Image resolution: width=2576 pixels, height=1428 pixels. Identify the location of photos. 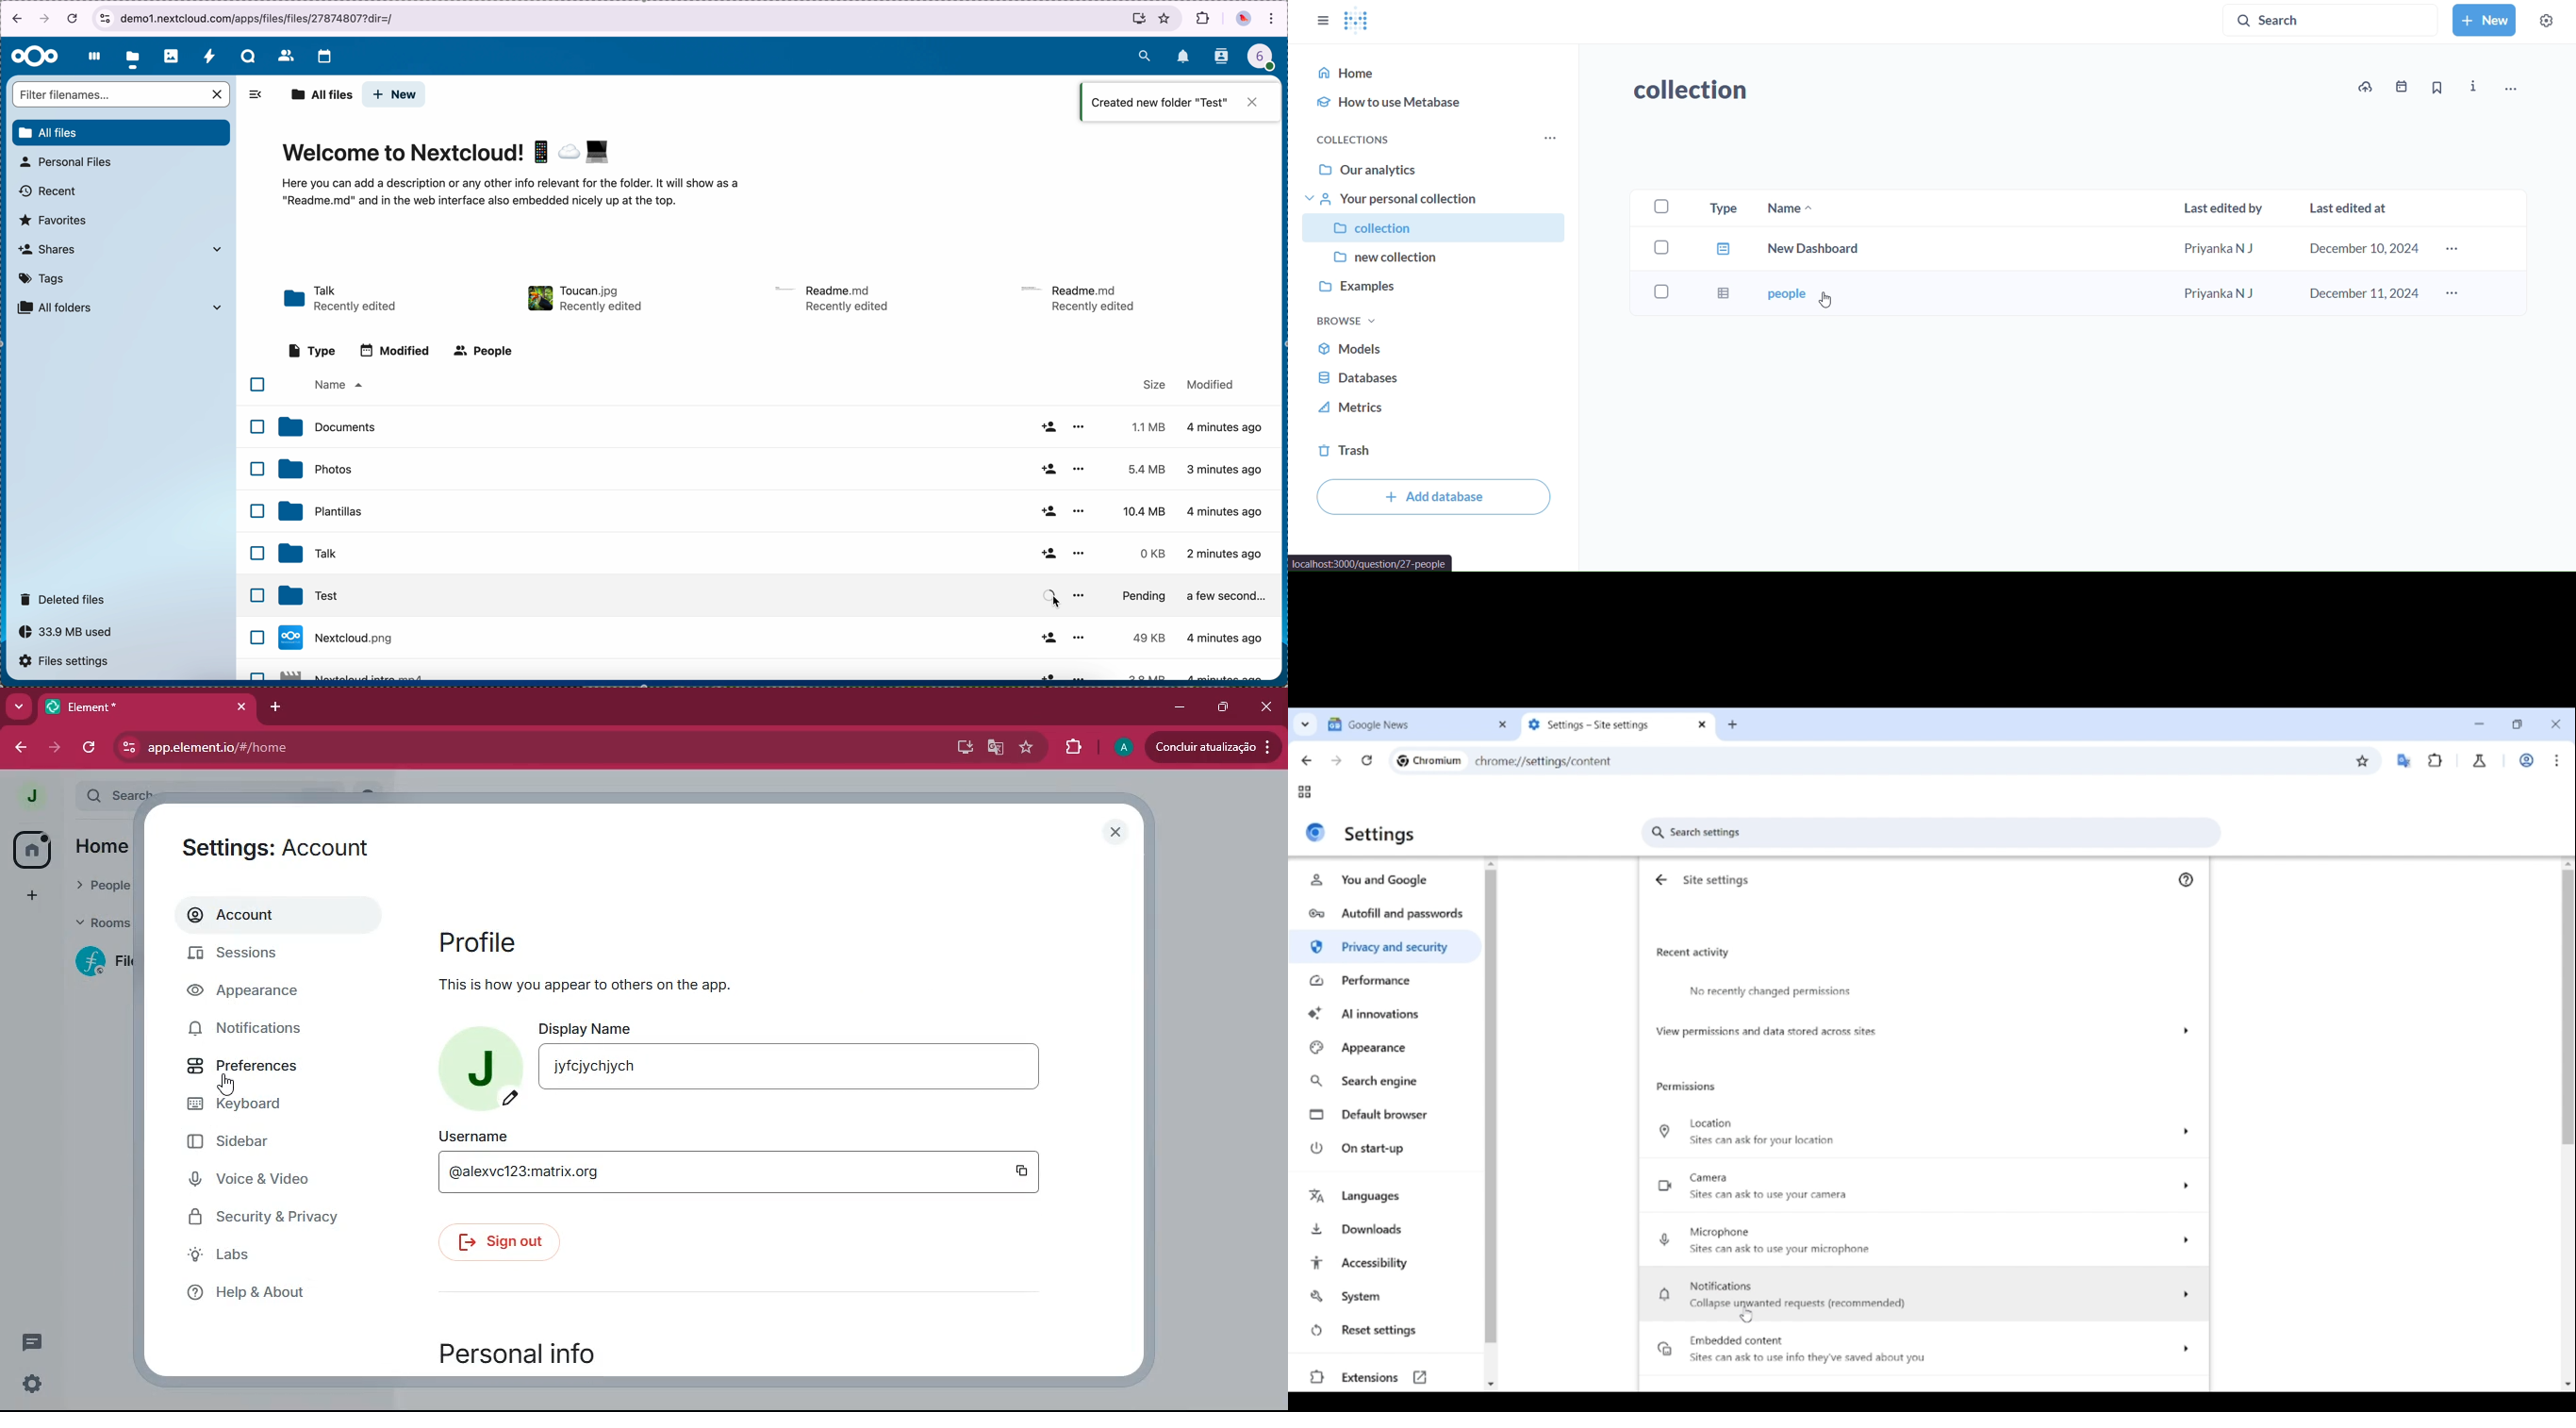
(171, 56).